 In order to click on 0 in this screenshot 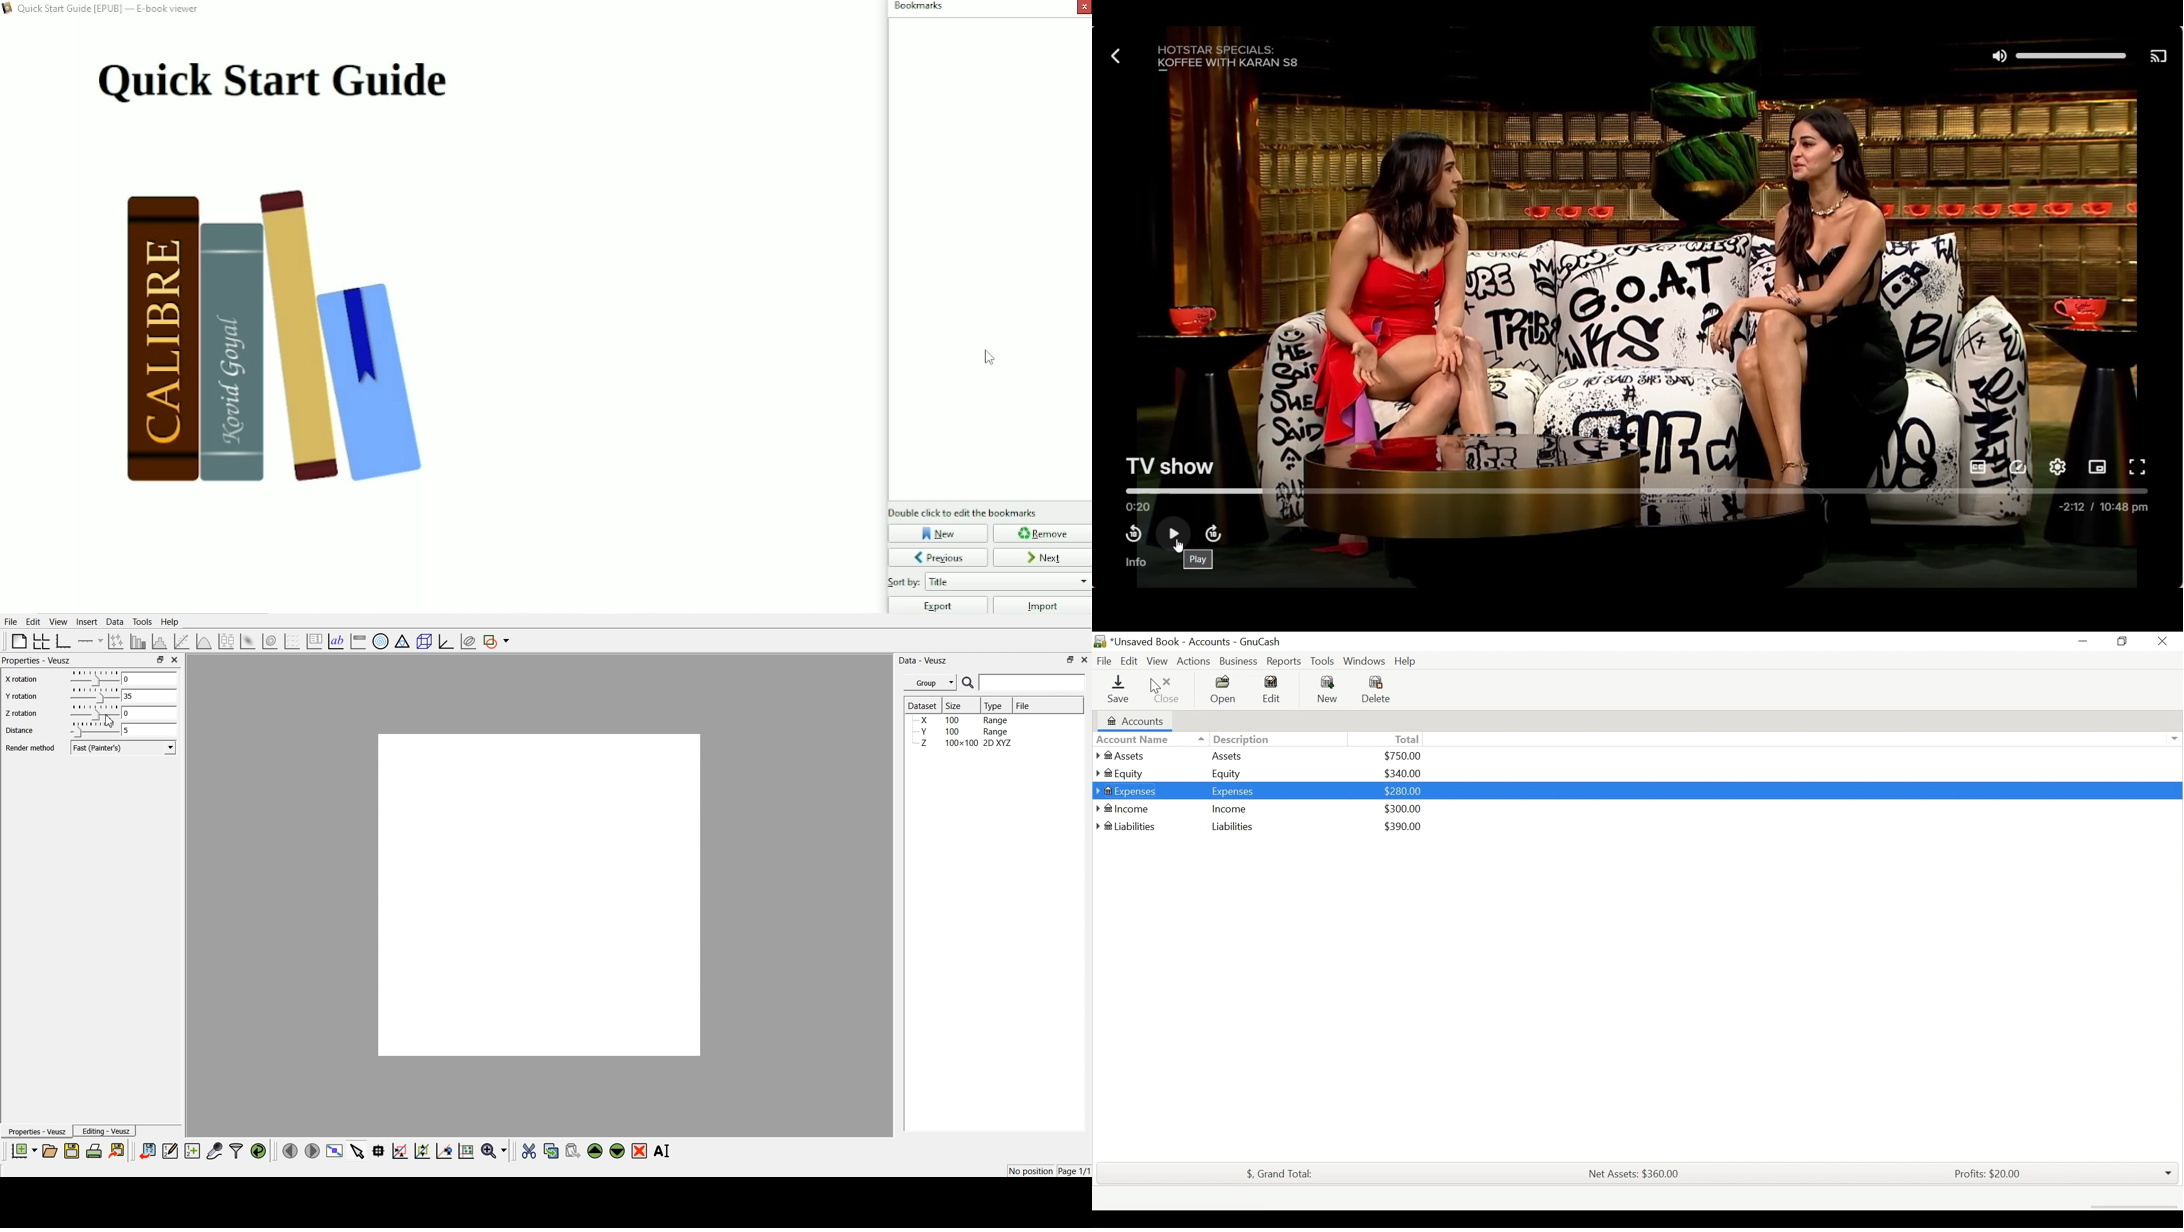, I will do `click(150, 712)`.